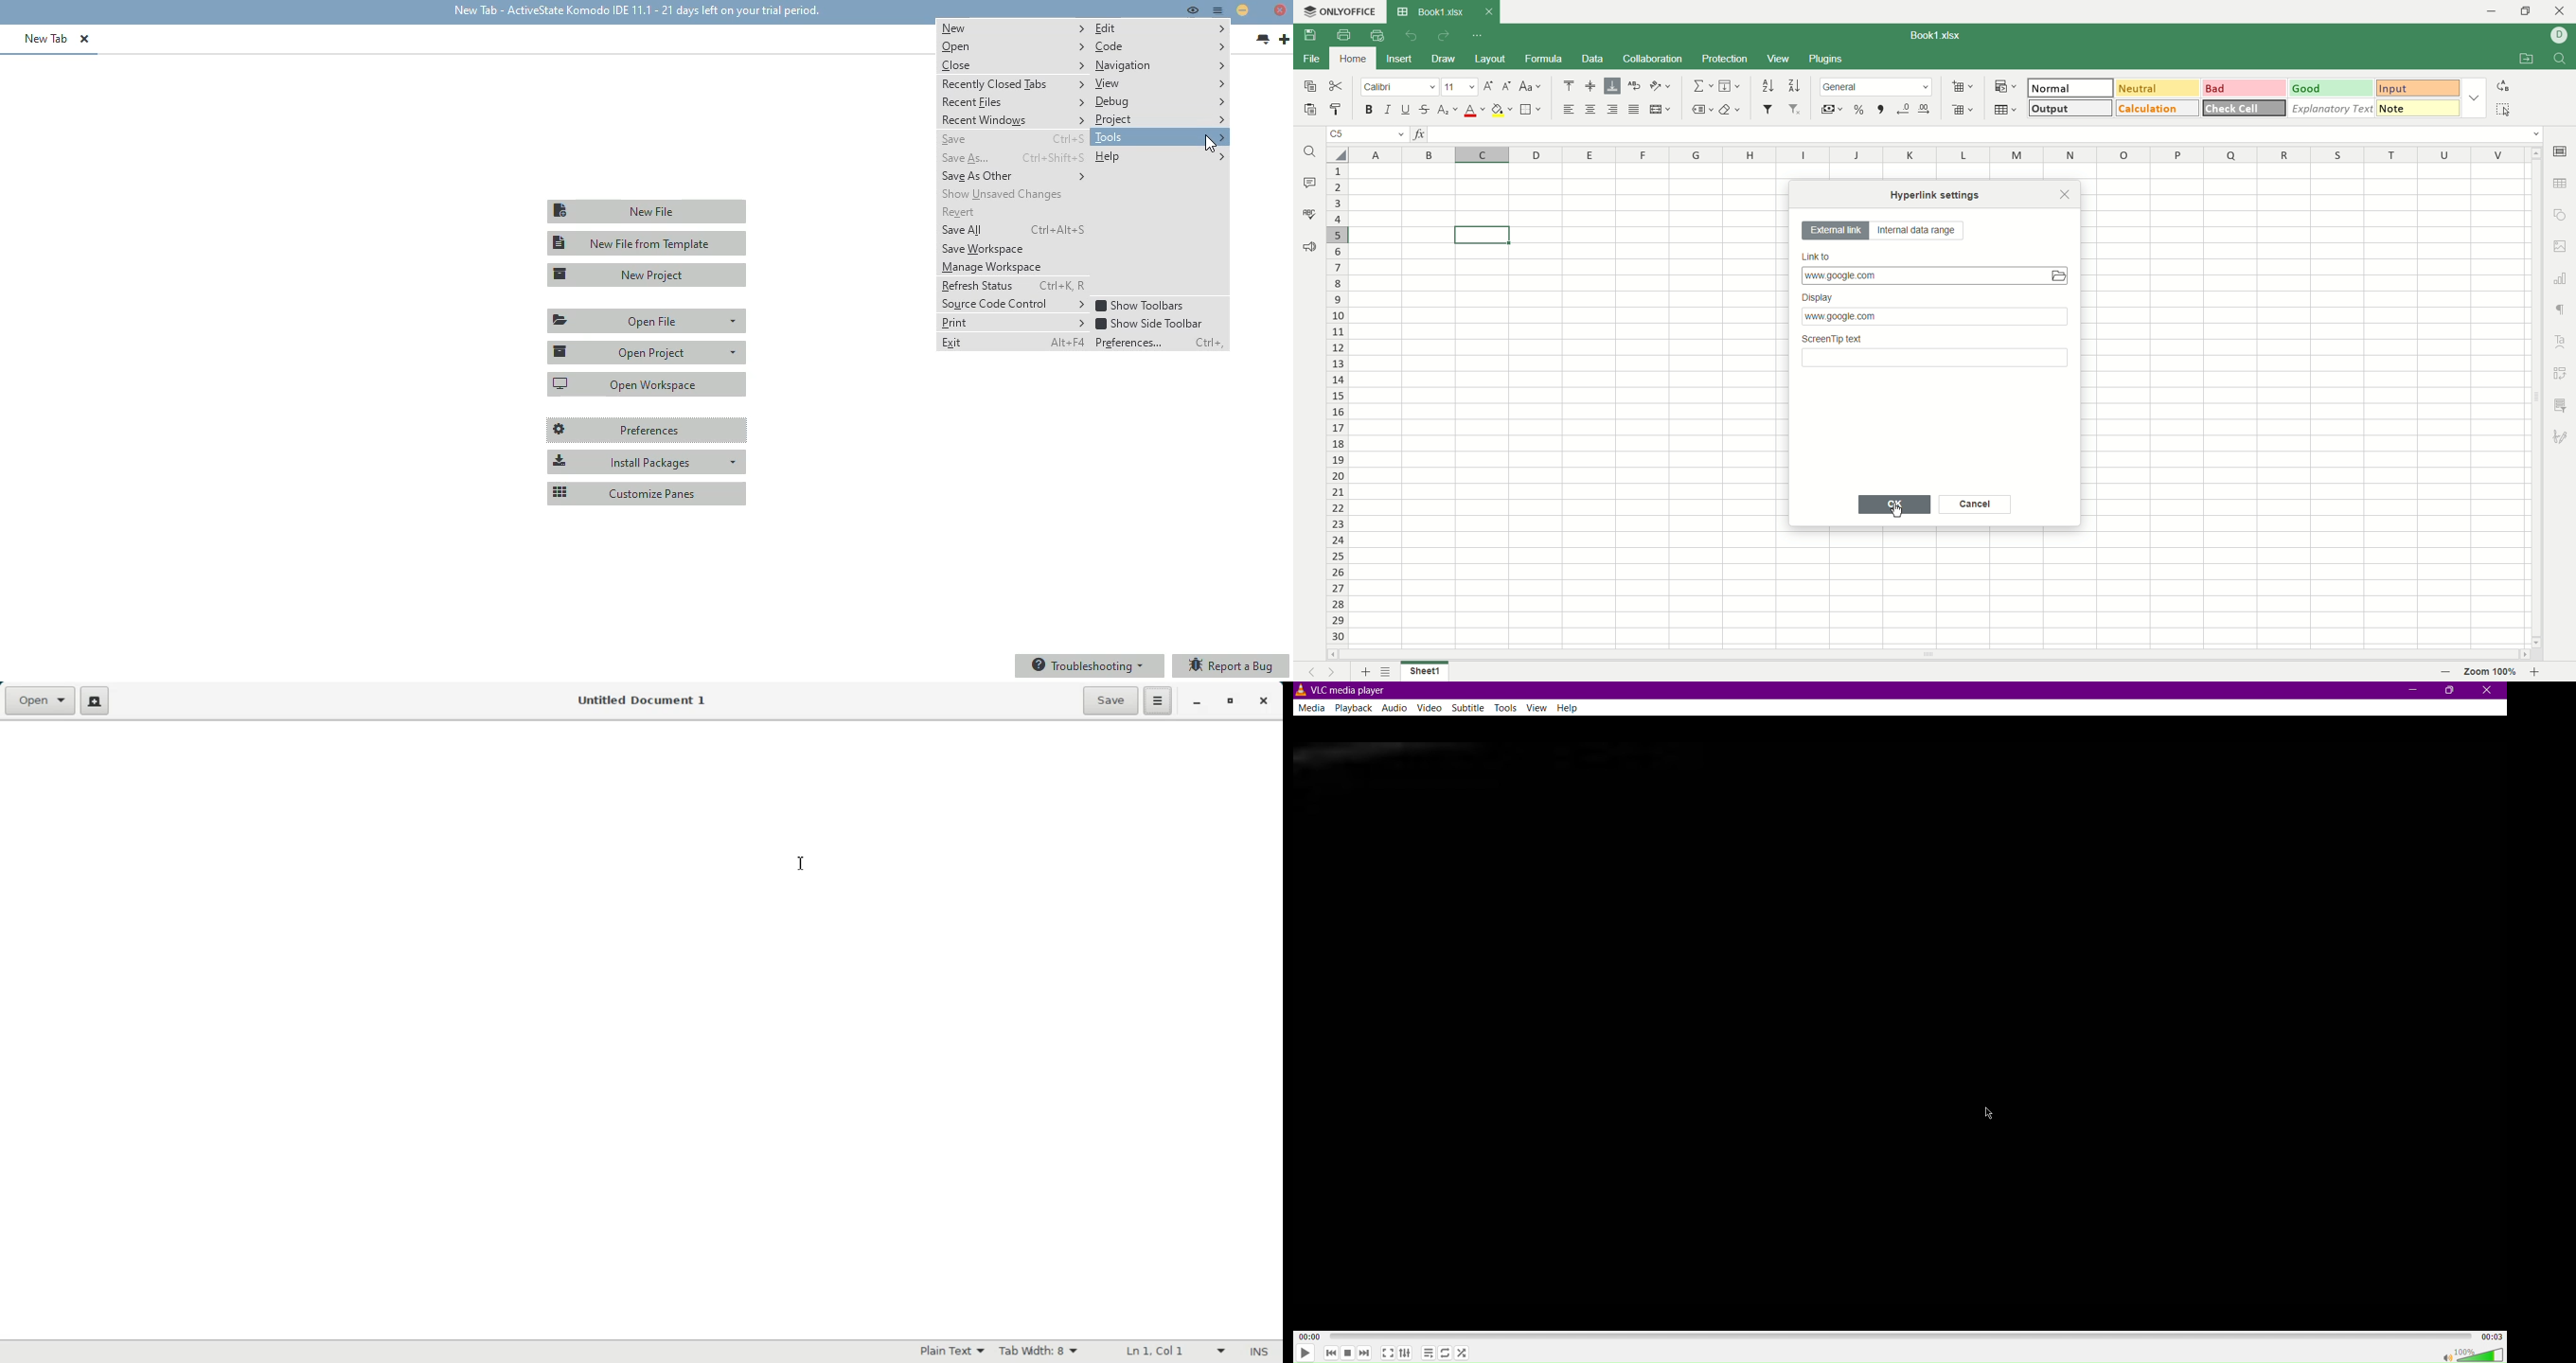  Describe the element at coordinates (1531, 110) in the screenshot. I see `border` at that location.